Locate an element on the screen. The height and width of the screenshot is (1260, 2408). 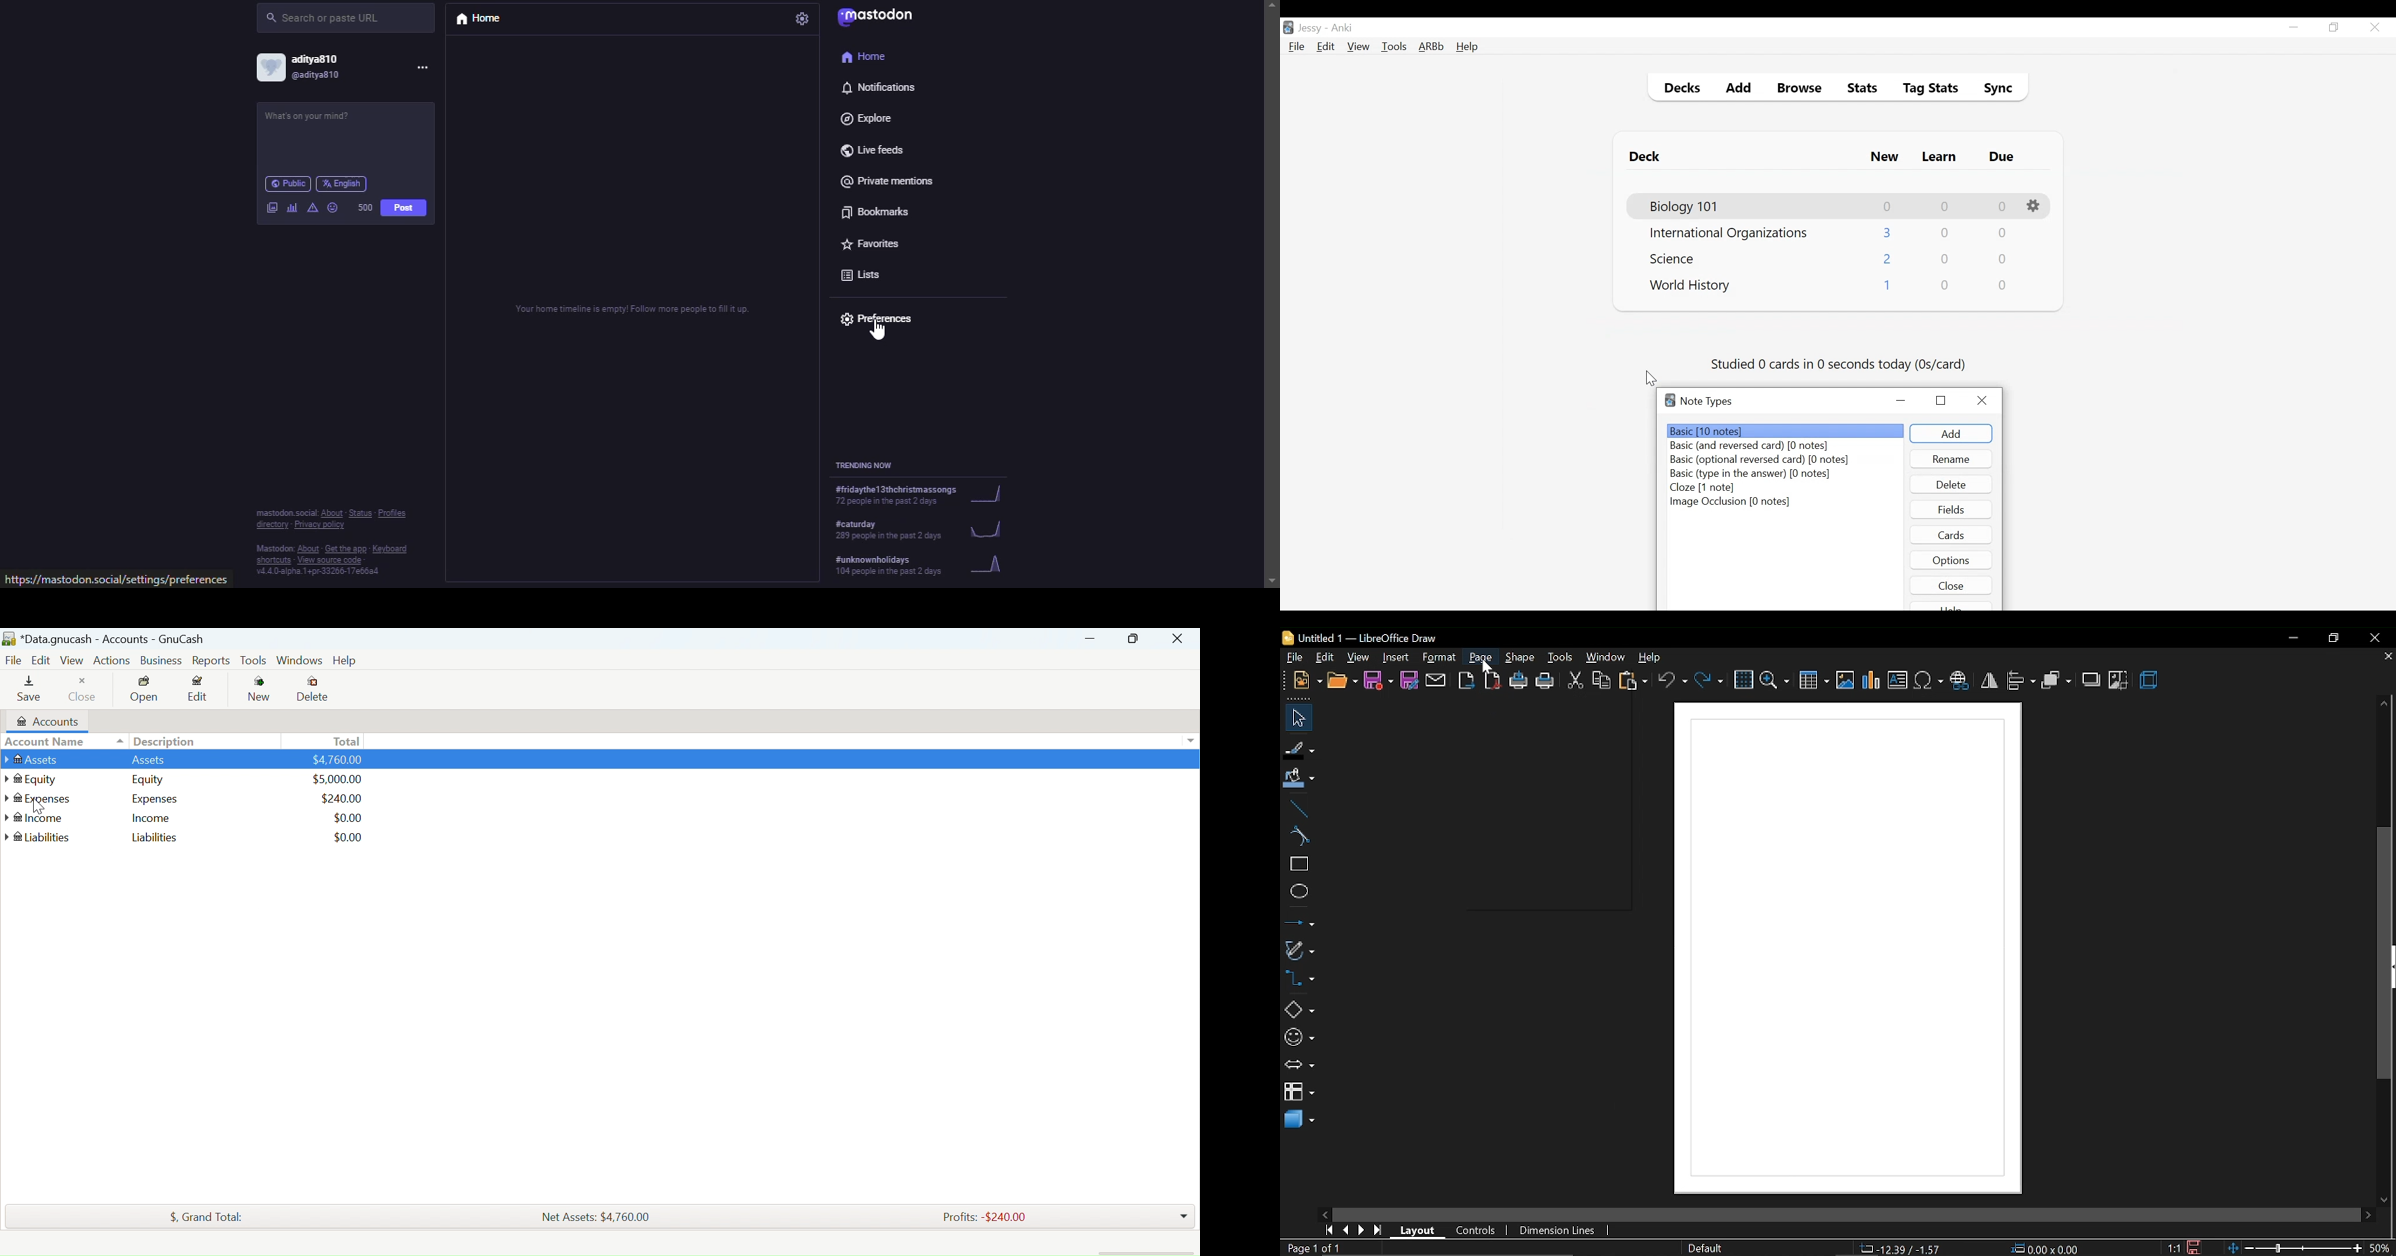
home is located at coordinates (868, 56).